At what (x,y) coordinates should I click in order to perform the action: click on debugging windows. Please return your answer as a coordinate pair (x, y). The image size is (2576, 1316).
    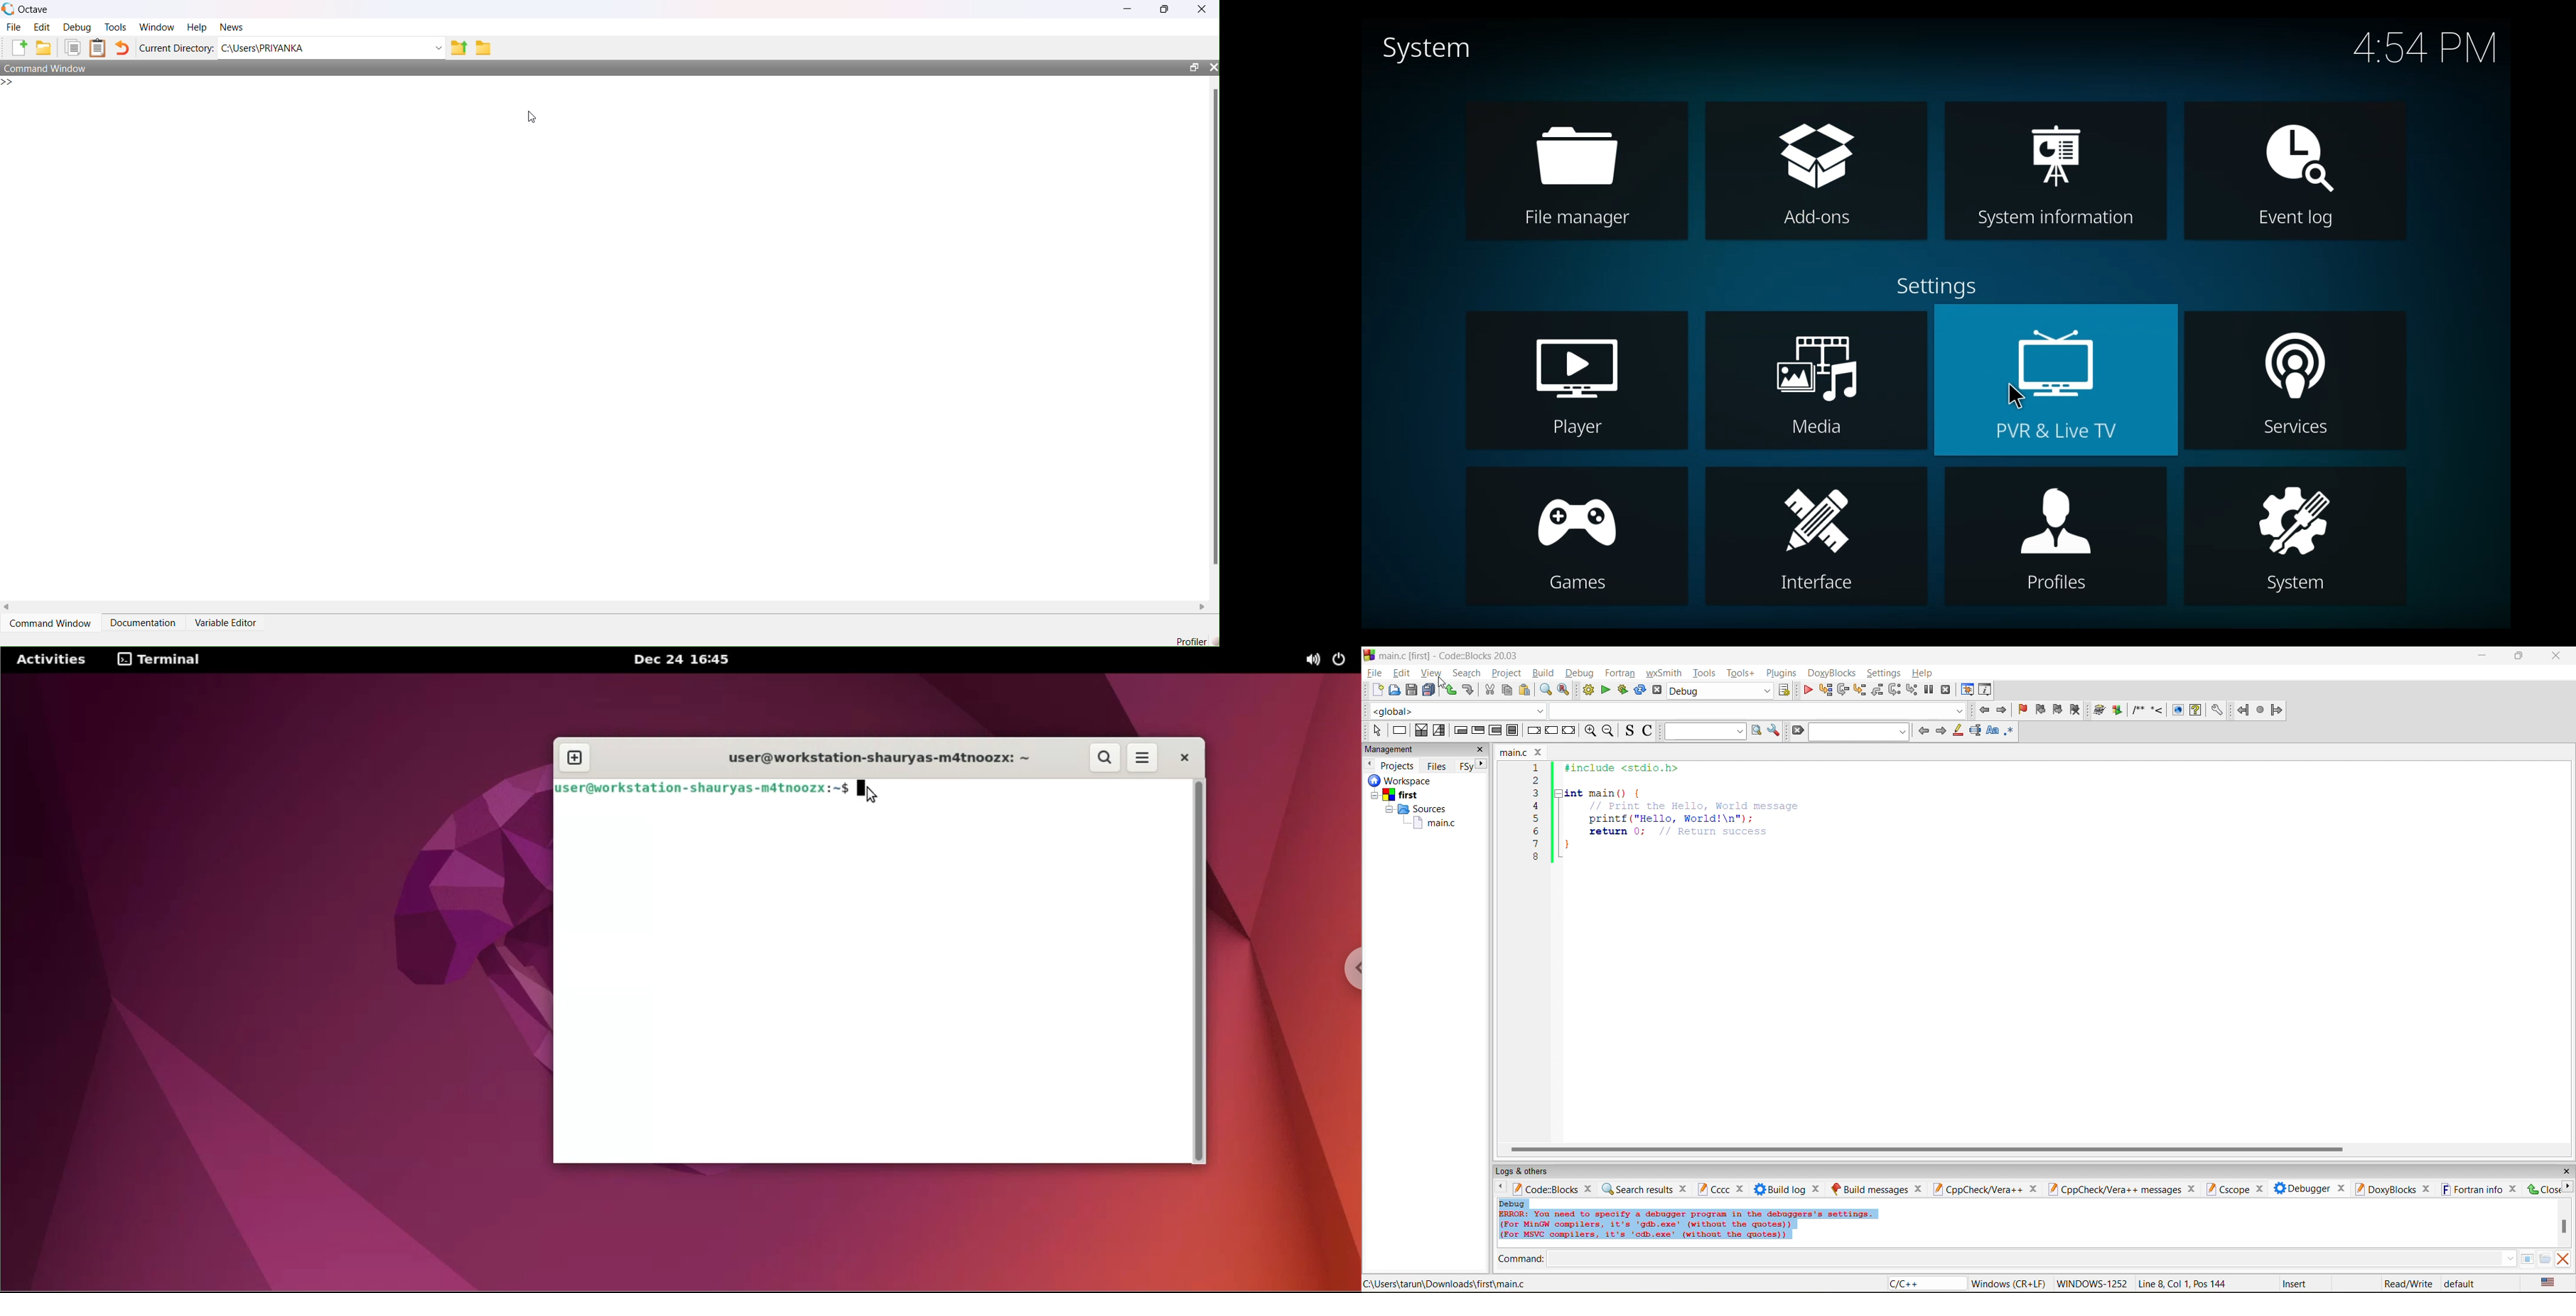
    Looking at the image, I should click on (1968, 690).